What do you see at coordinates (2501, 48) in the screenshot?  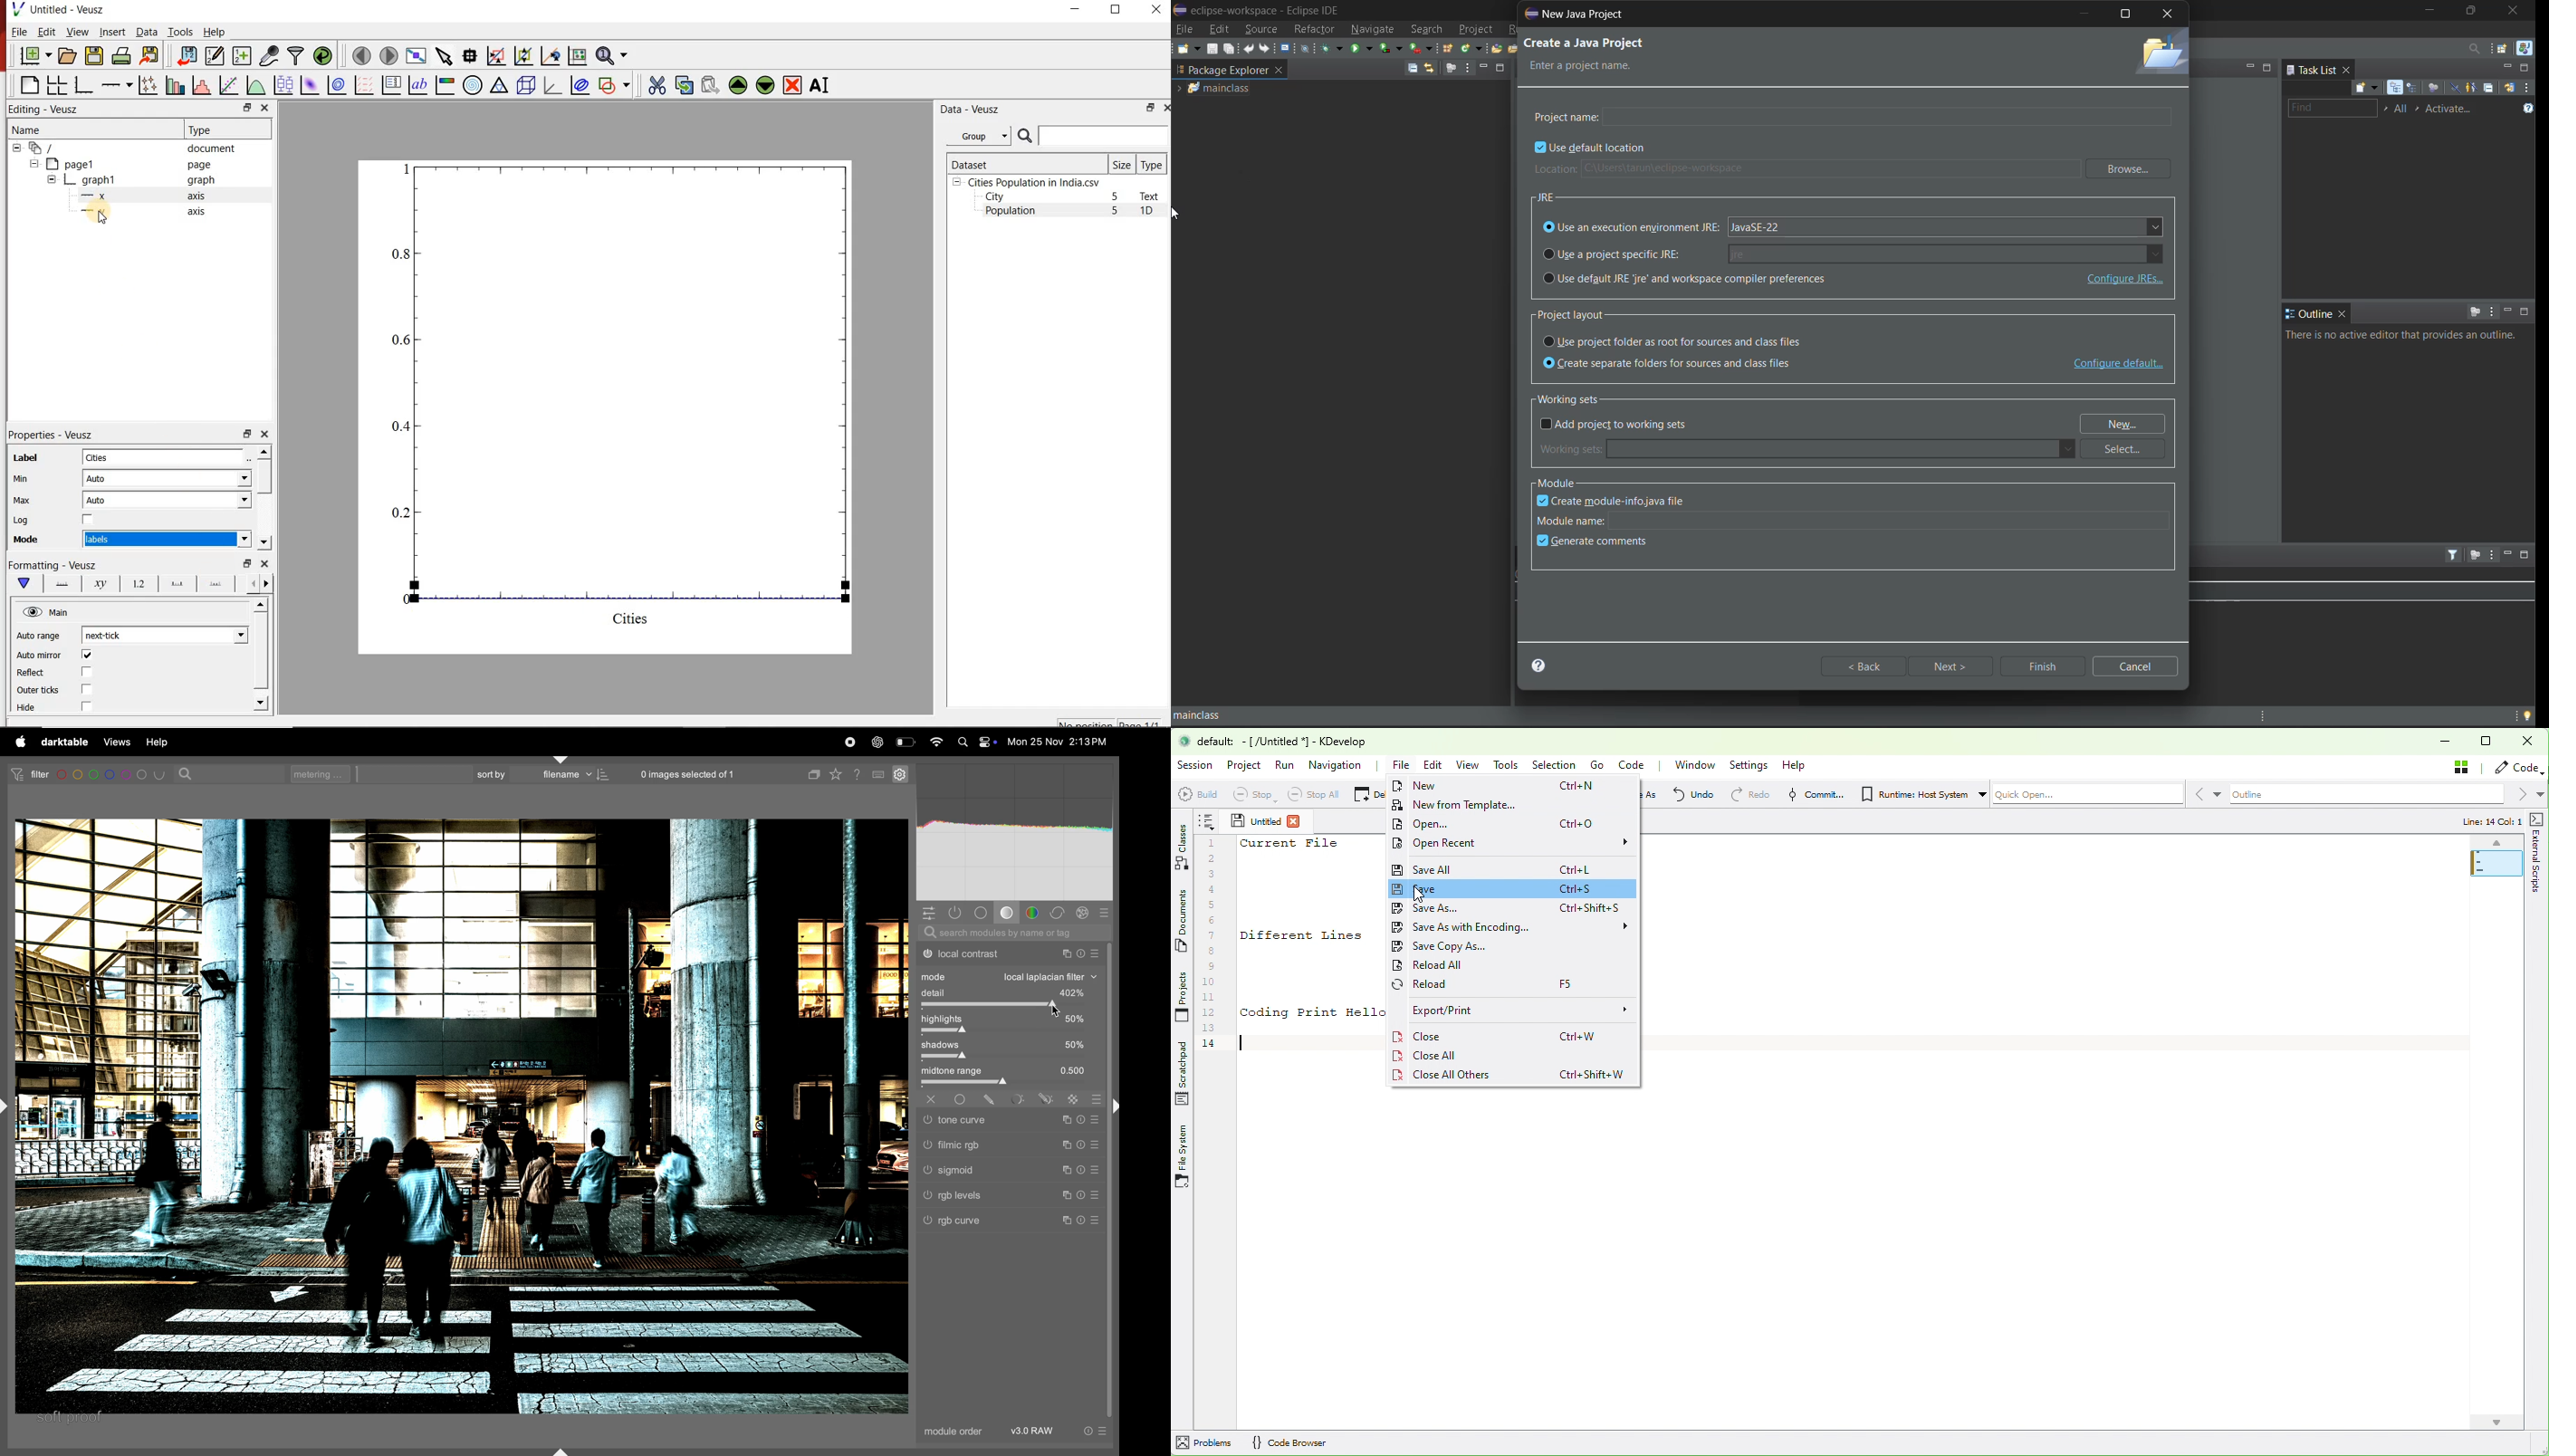 I see `open perspective` at bounding box center [2501, 48].